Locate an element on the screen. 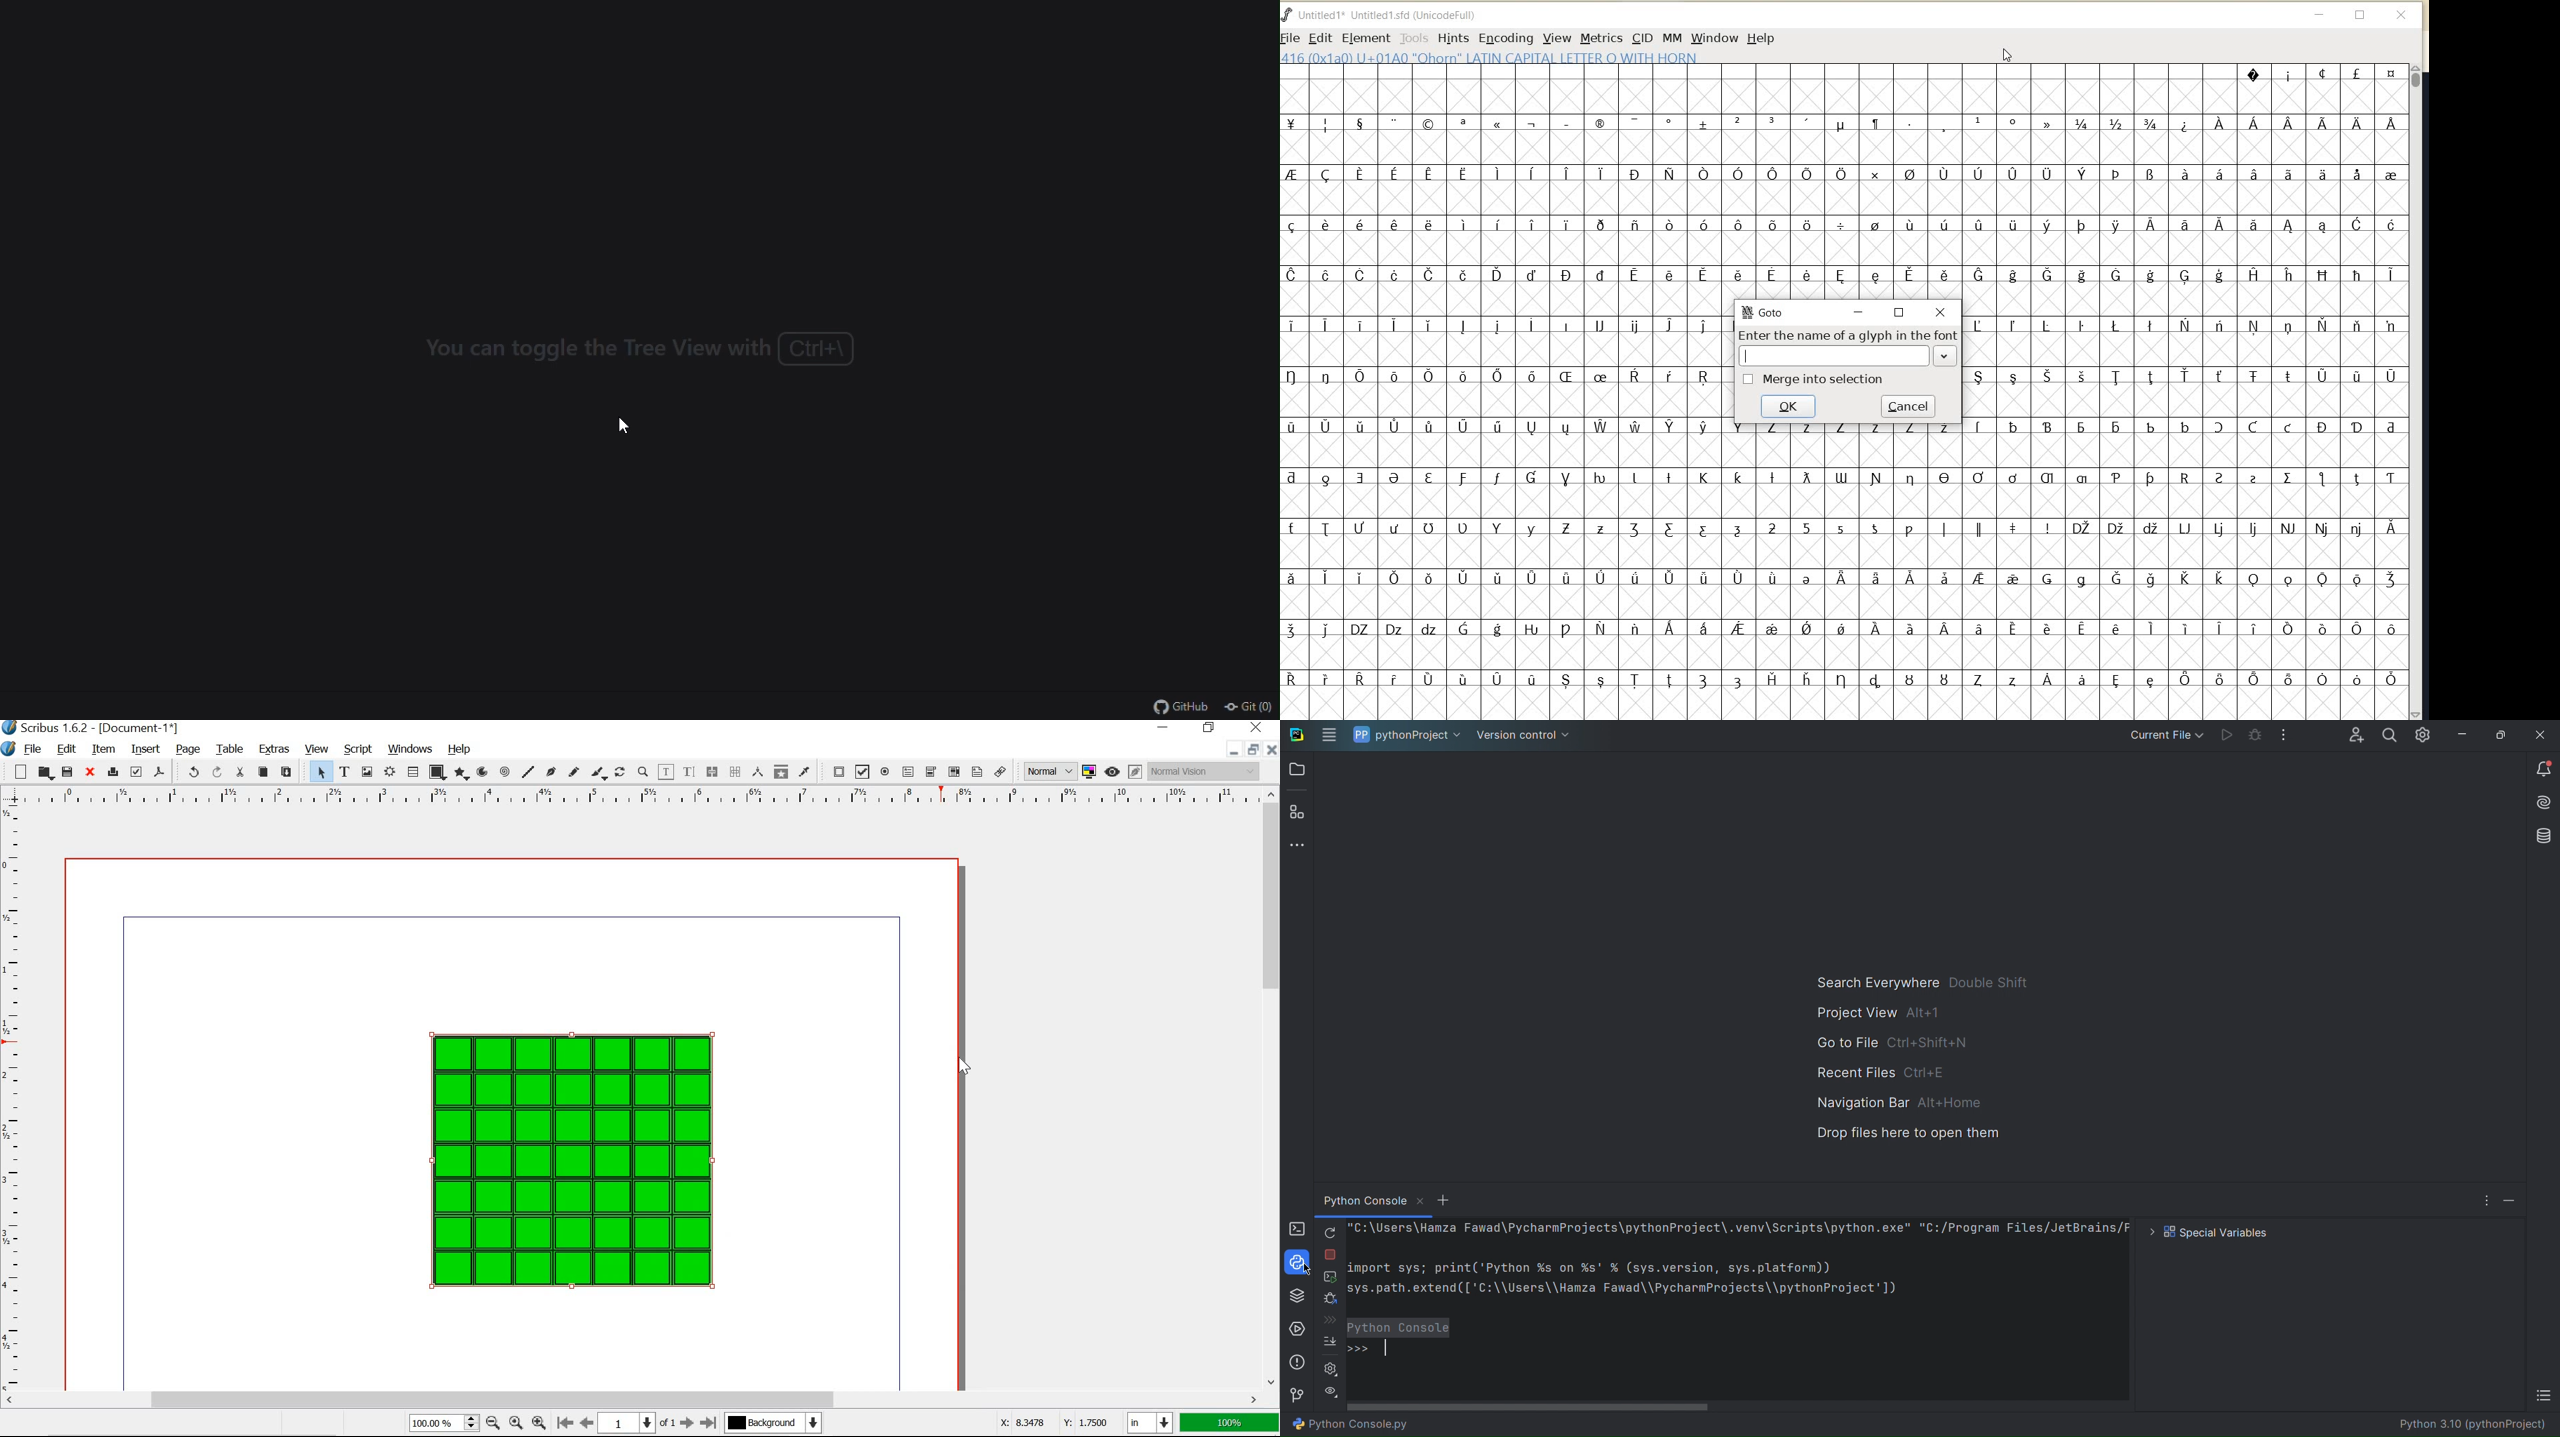 This screenshot has height=1456, width=2576. edit contents of frame is located at coordinates (667, 771).